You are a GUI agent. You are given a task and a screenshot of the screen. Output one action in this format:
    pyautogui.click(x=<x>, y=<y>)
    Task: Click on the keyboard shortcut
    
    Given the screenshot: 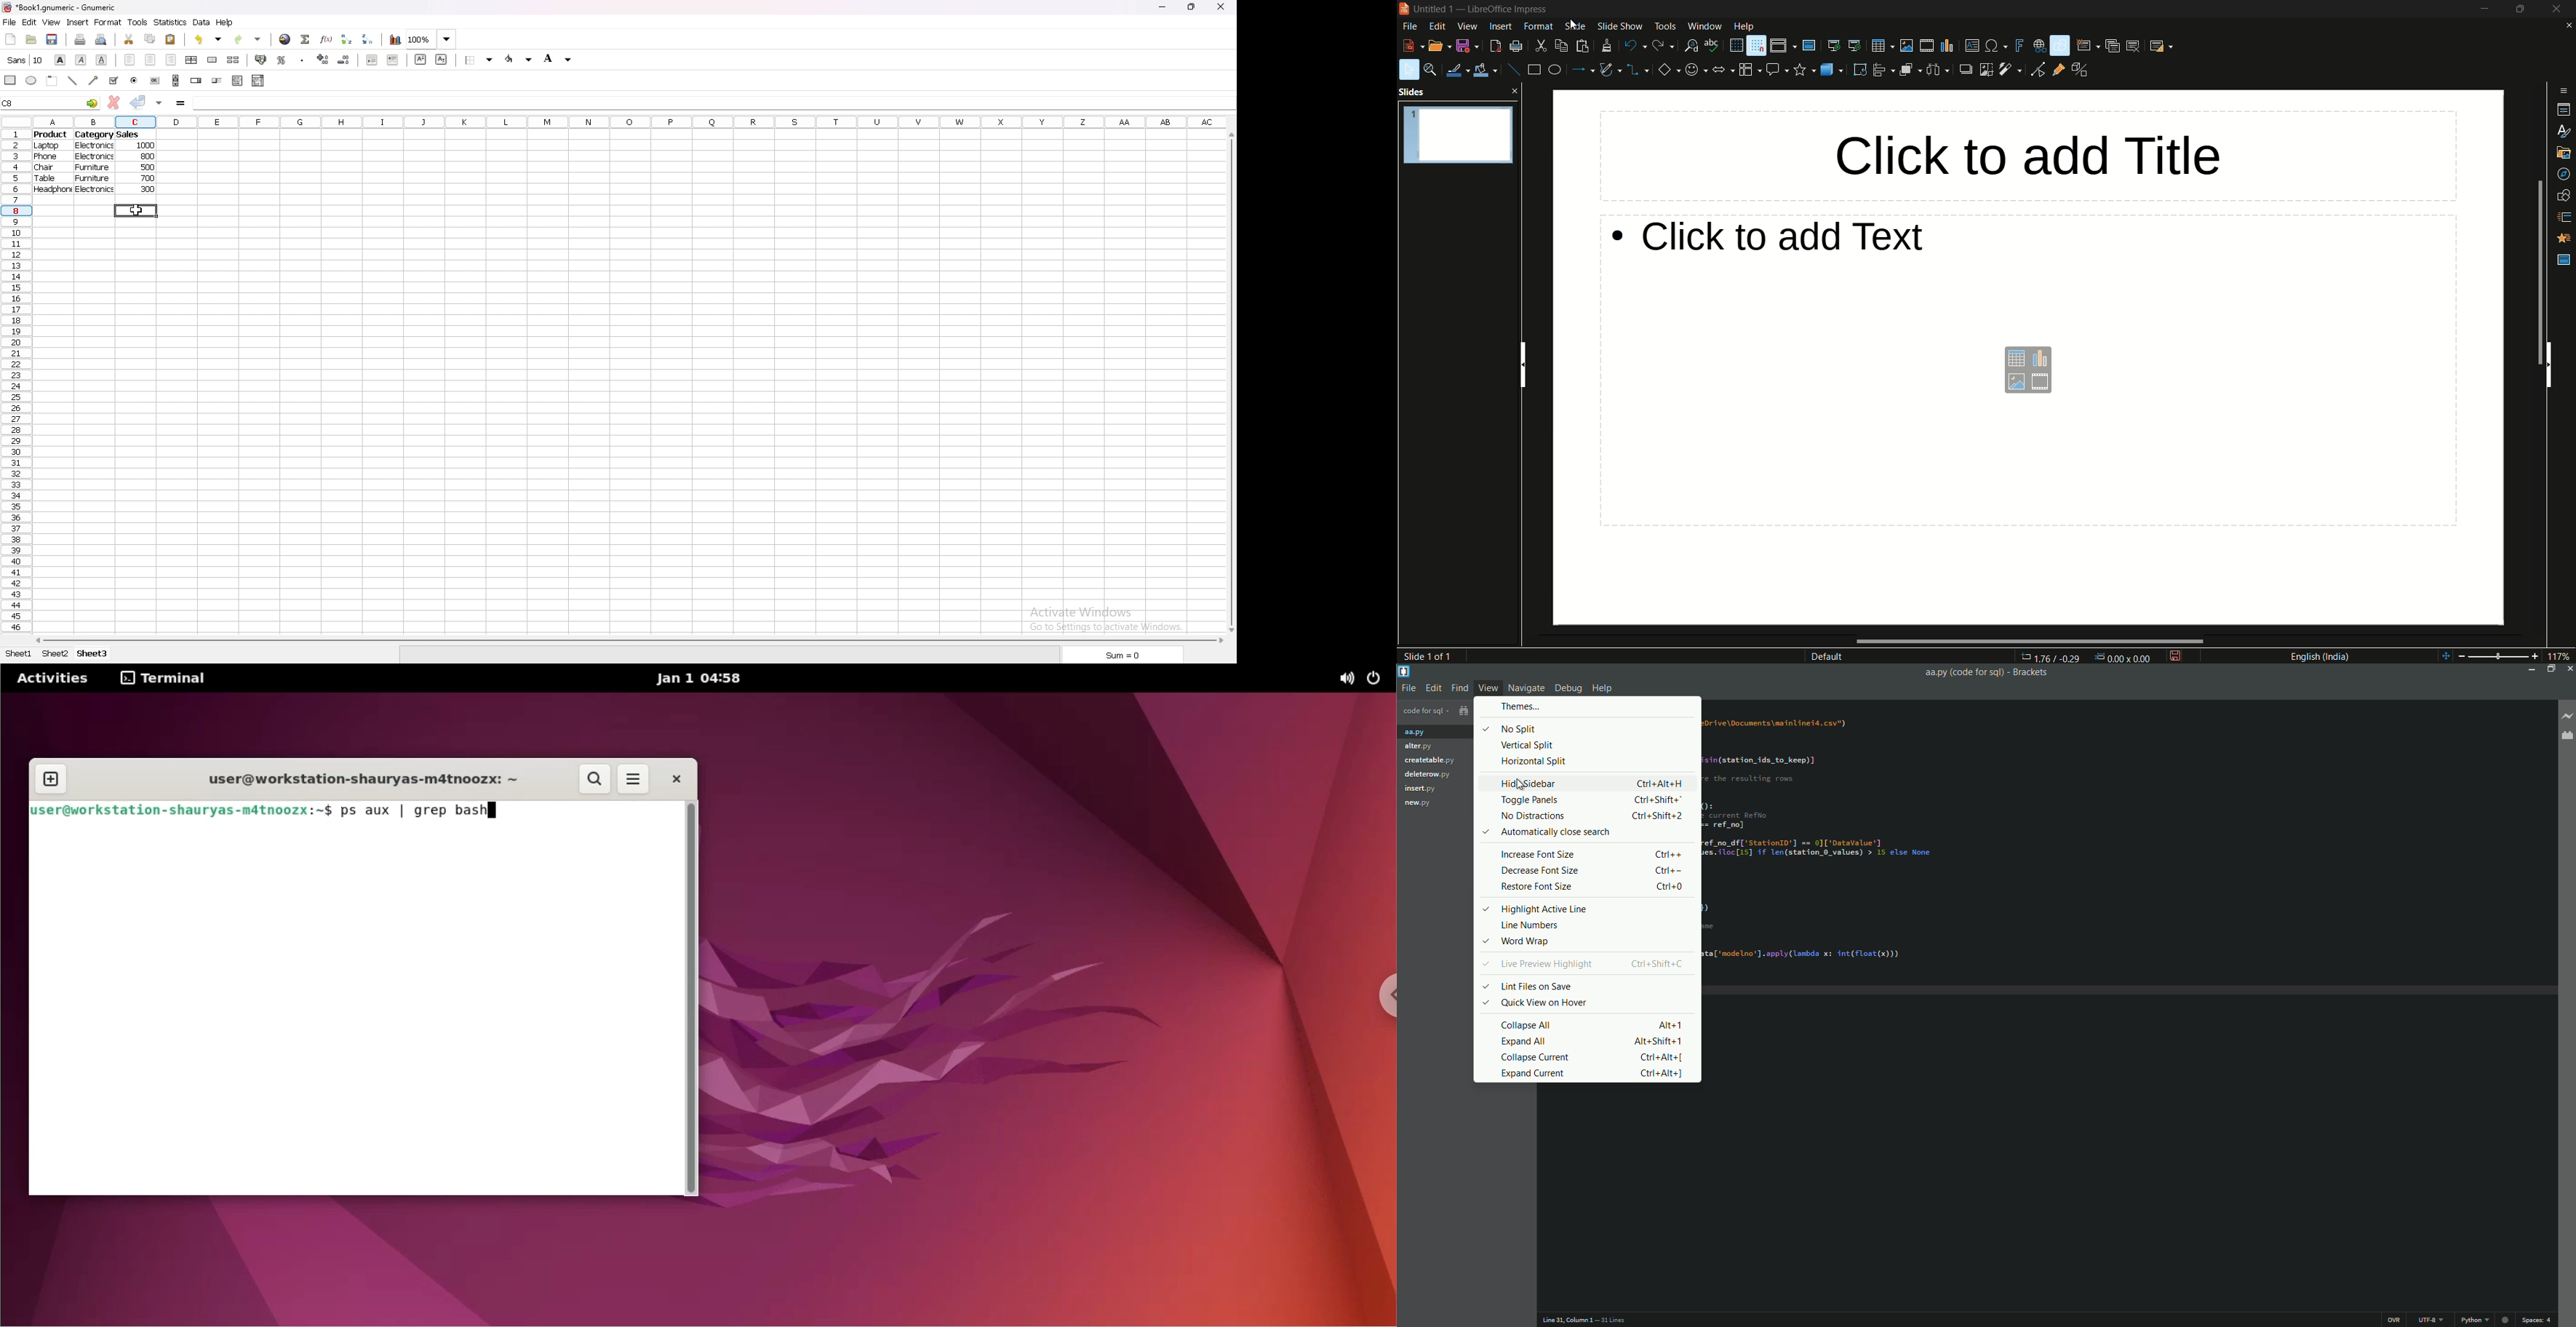 What is the action you would take?
    pyautogui.click(x=1669, y=1025)
    